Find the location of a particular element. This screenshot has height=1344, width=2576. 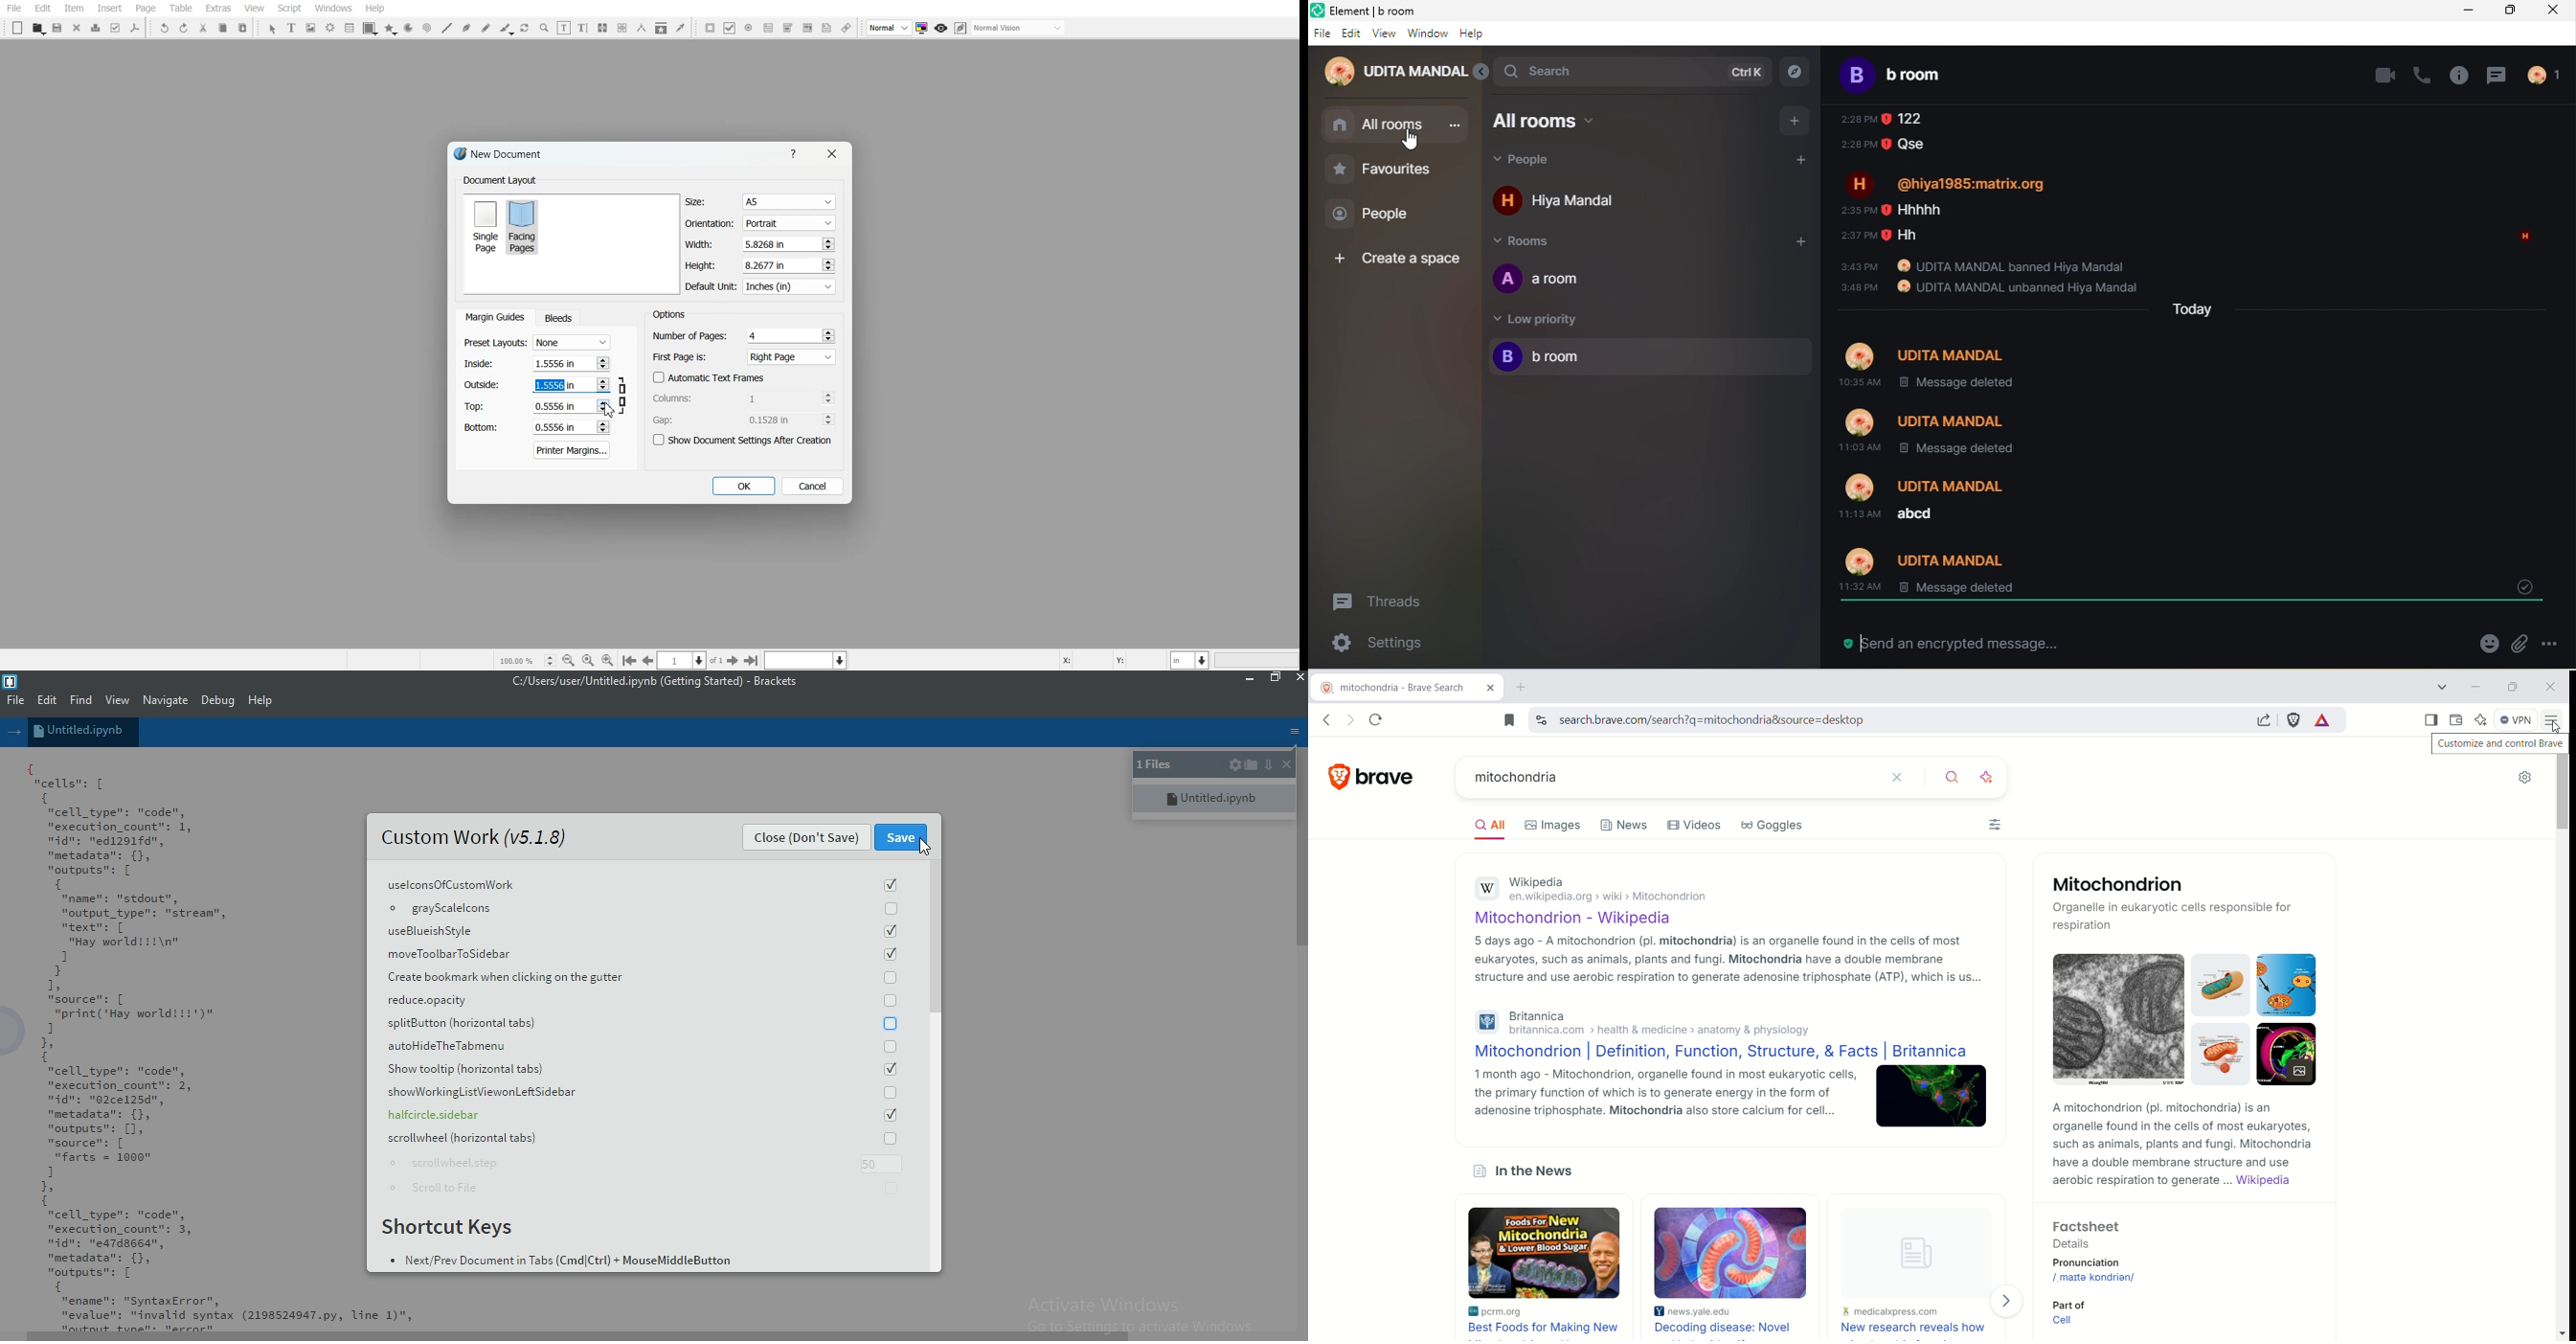

logo is located at coordinates (11, 678).